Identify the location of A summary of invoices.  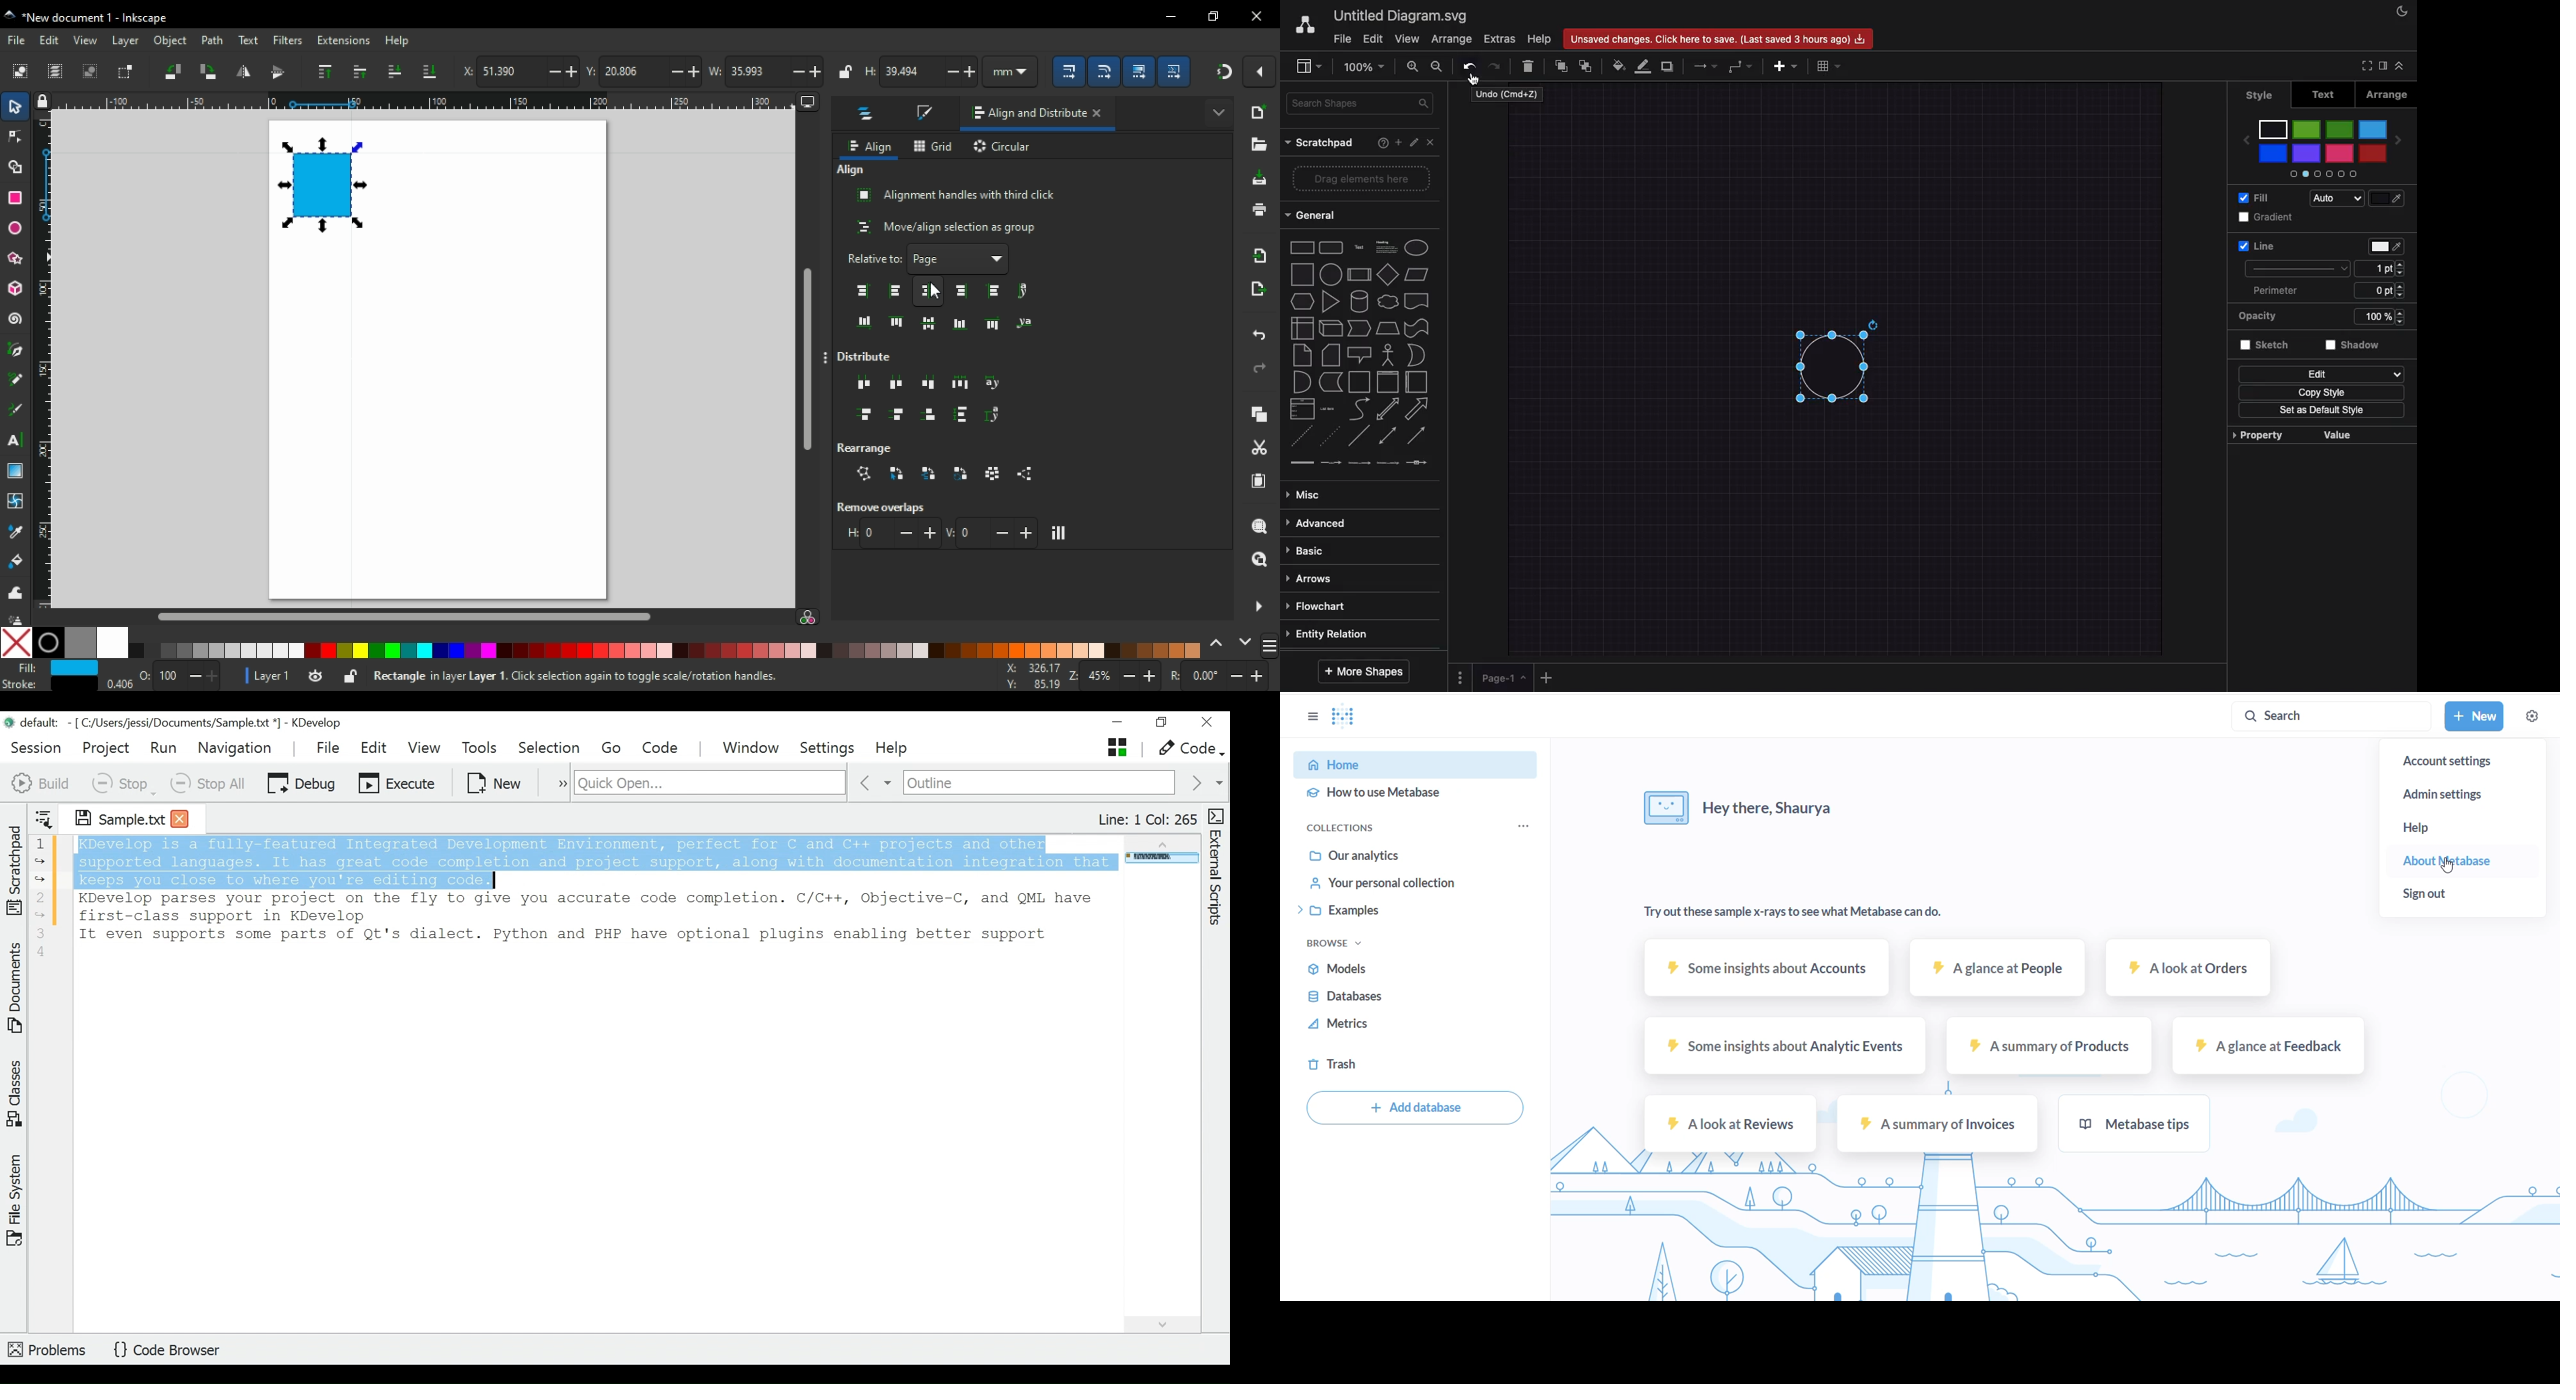
(1937, 1126).